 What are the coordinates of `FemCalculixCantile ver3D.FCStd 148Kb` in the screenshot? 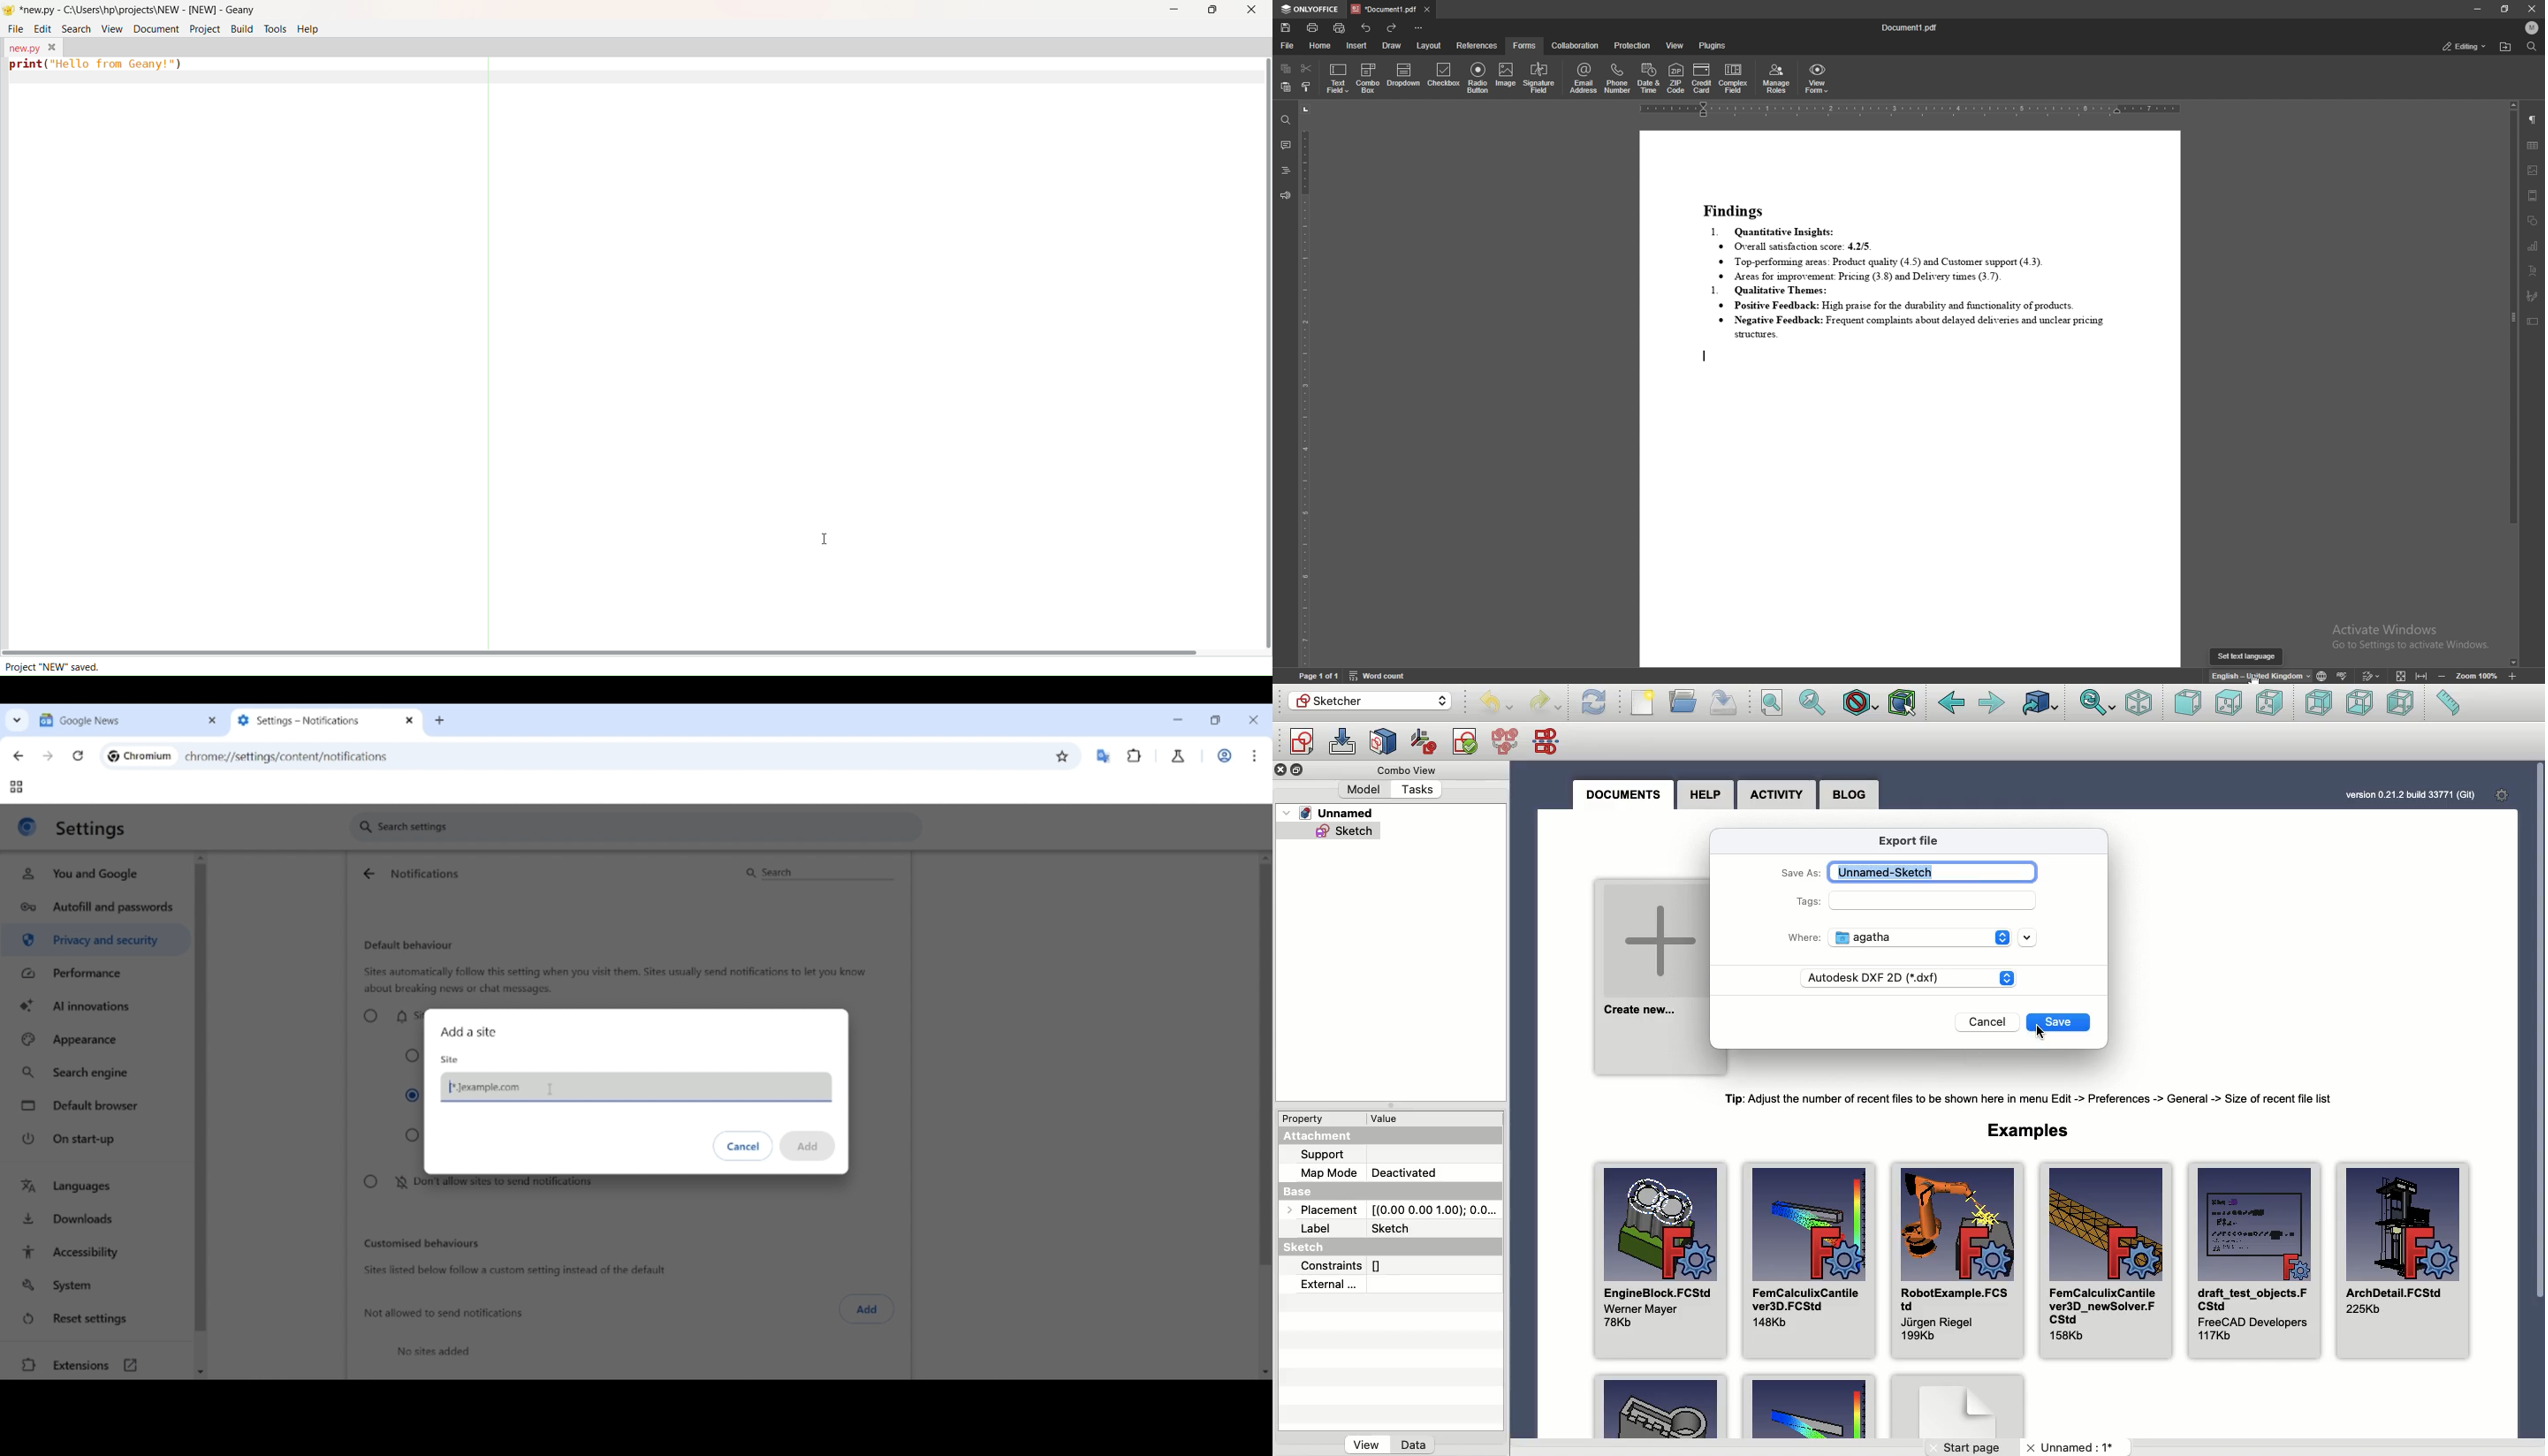 It's located at (1810, 1261).